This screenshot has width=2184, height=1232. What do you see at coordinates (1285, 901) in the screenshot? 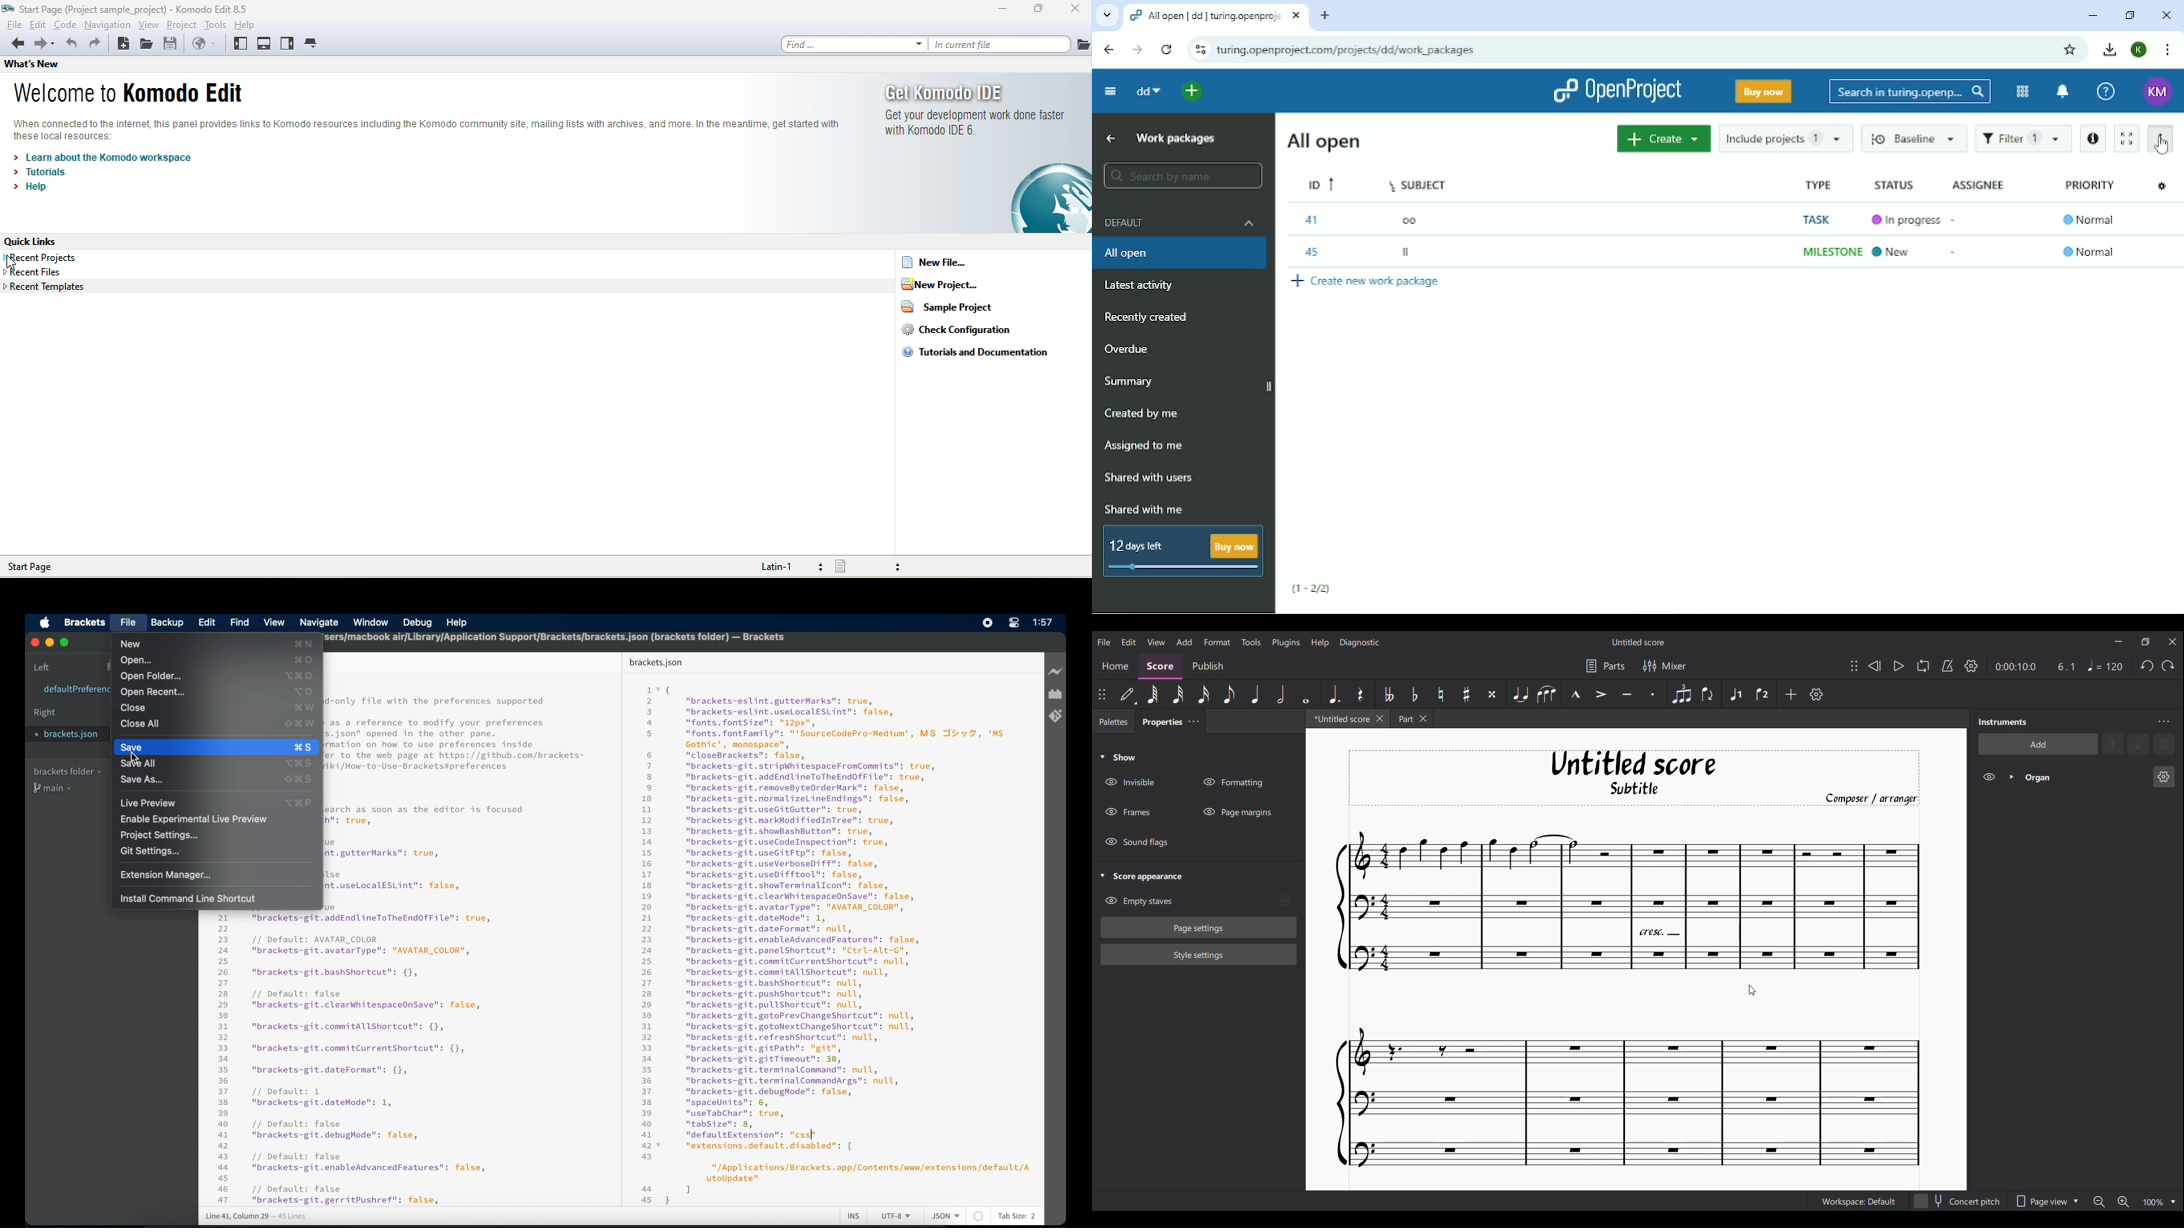
I see `Empty stave settings` at bounding box center [1285, 901].